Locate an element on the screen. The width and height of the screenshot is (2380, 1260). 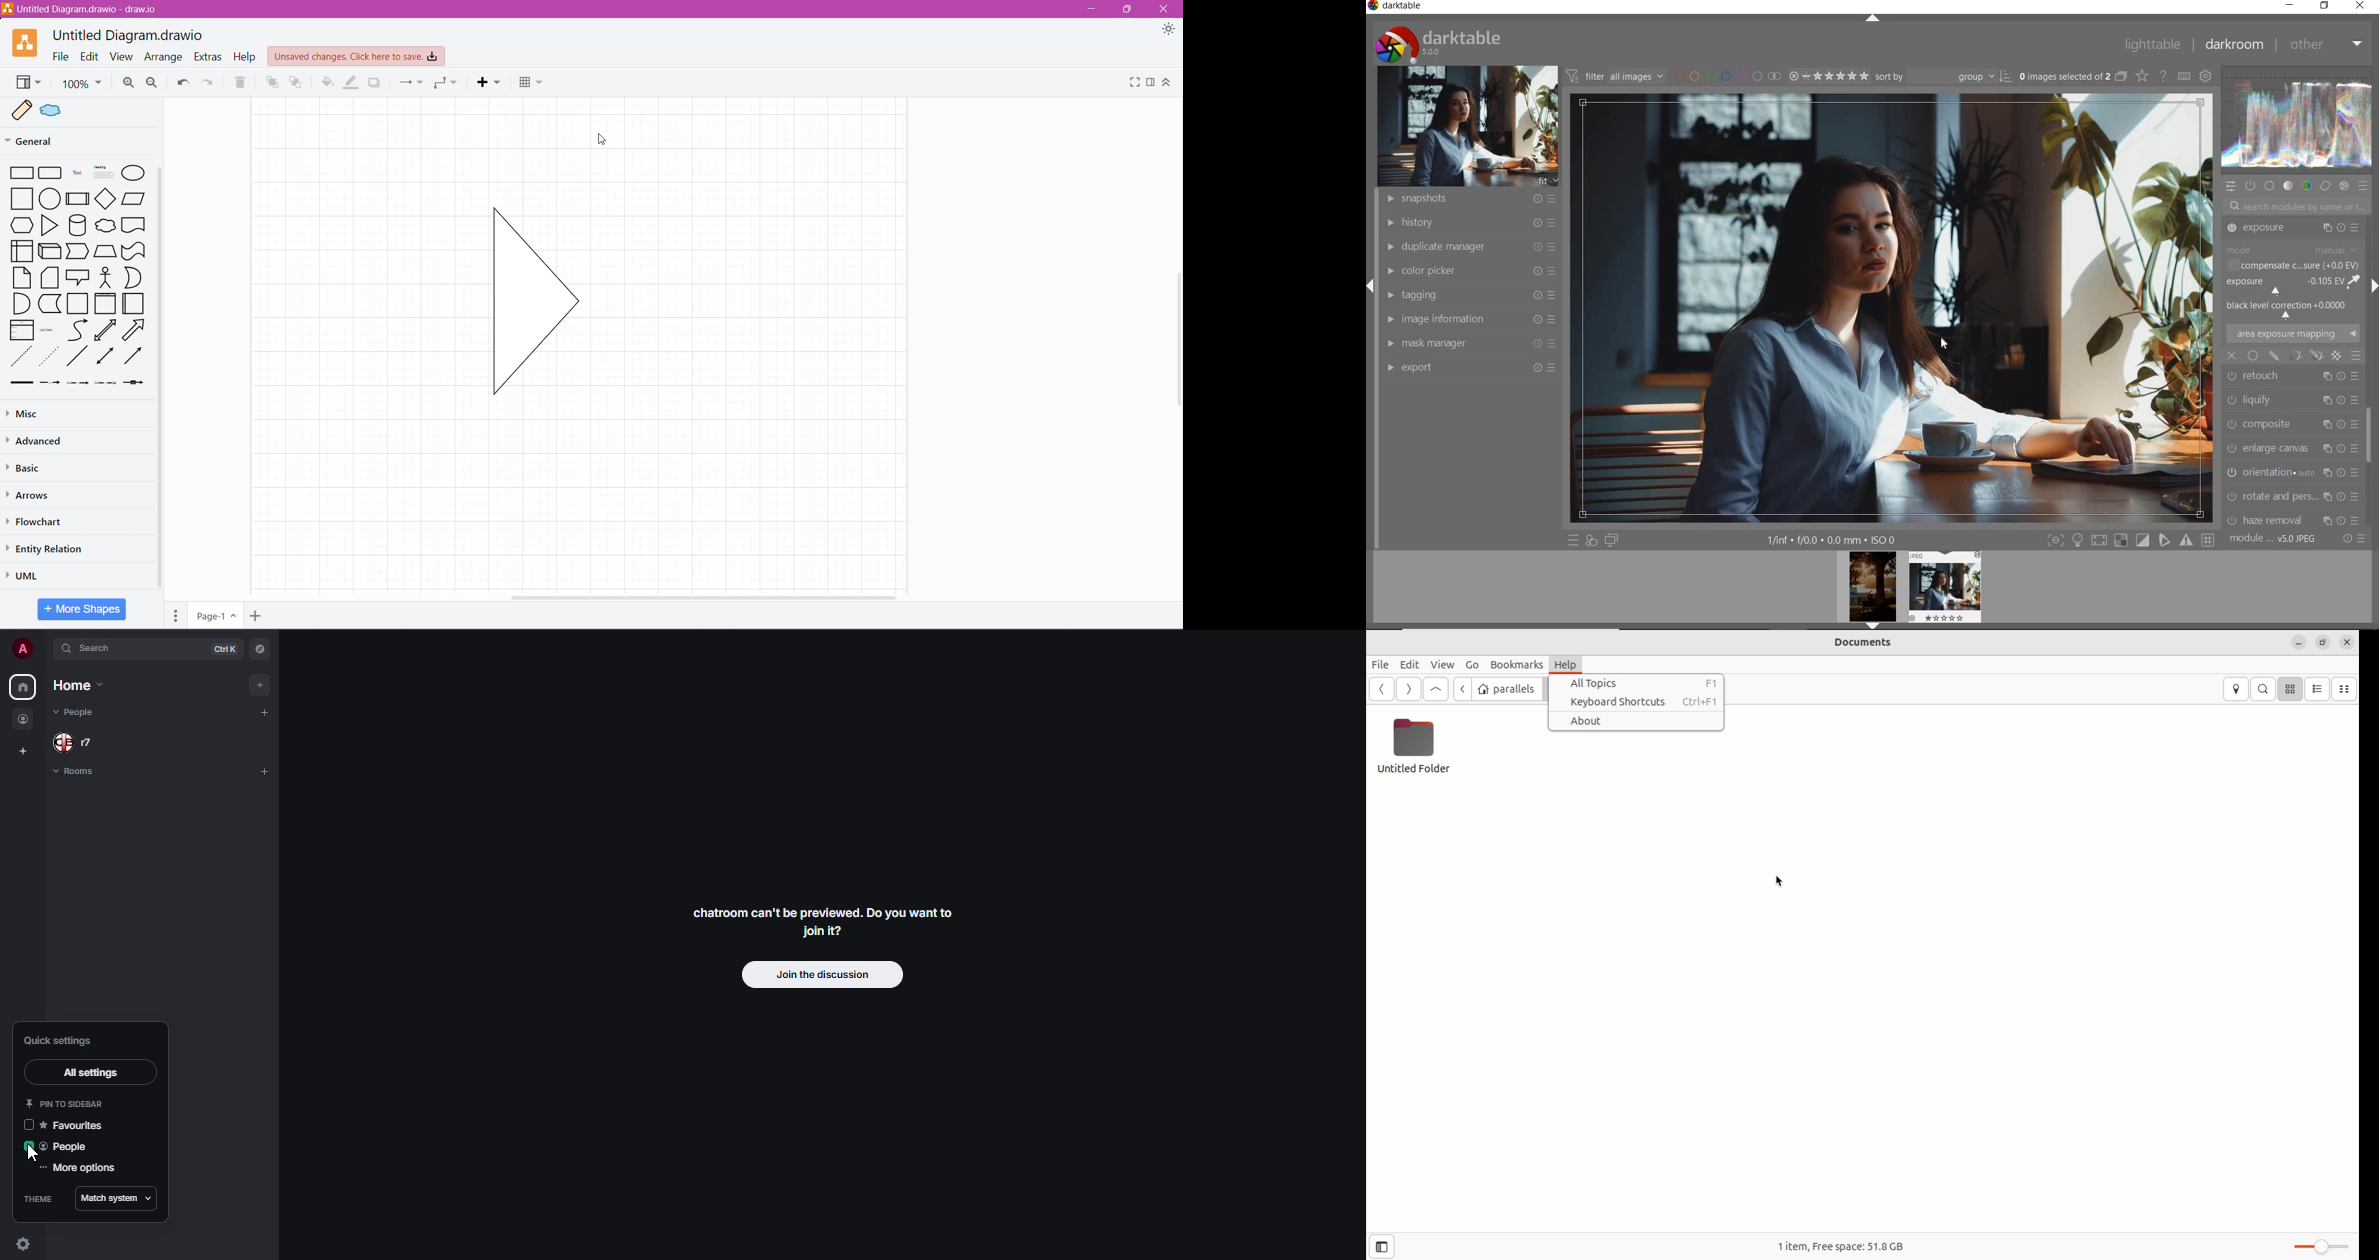
DARKROOM is located at coordinates (2236, 44).